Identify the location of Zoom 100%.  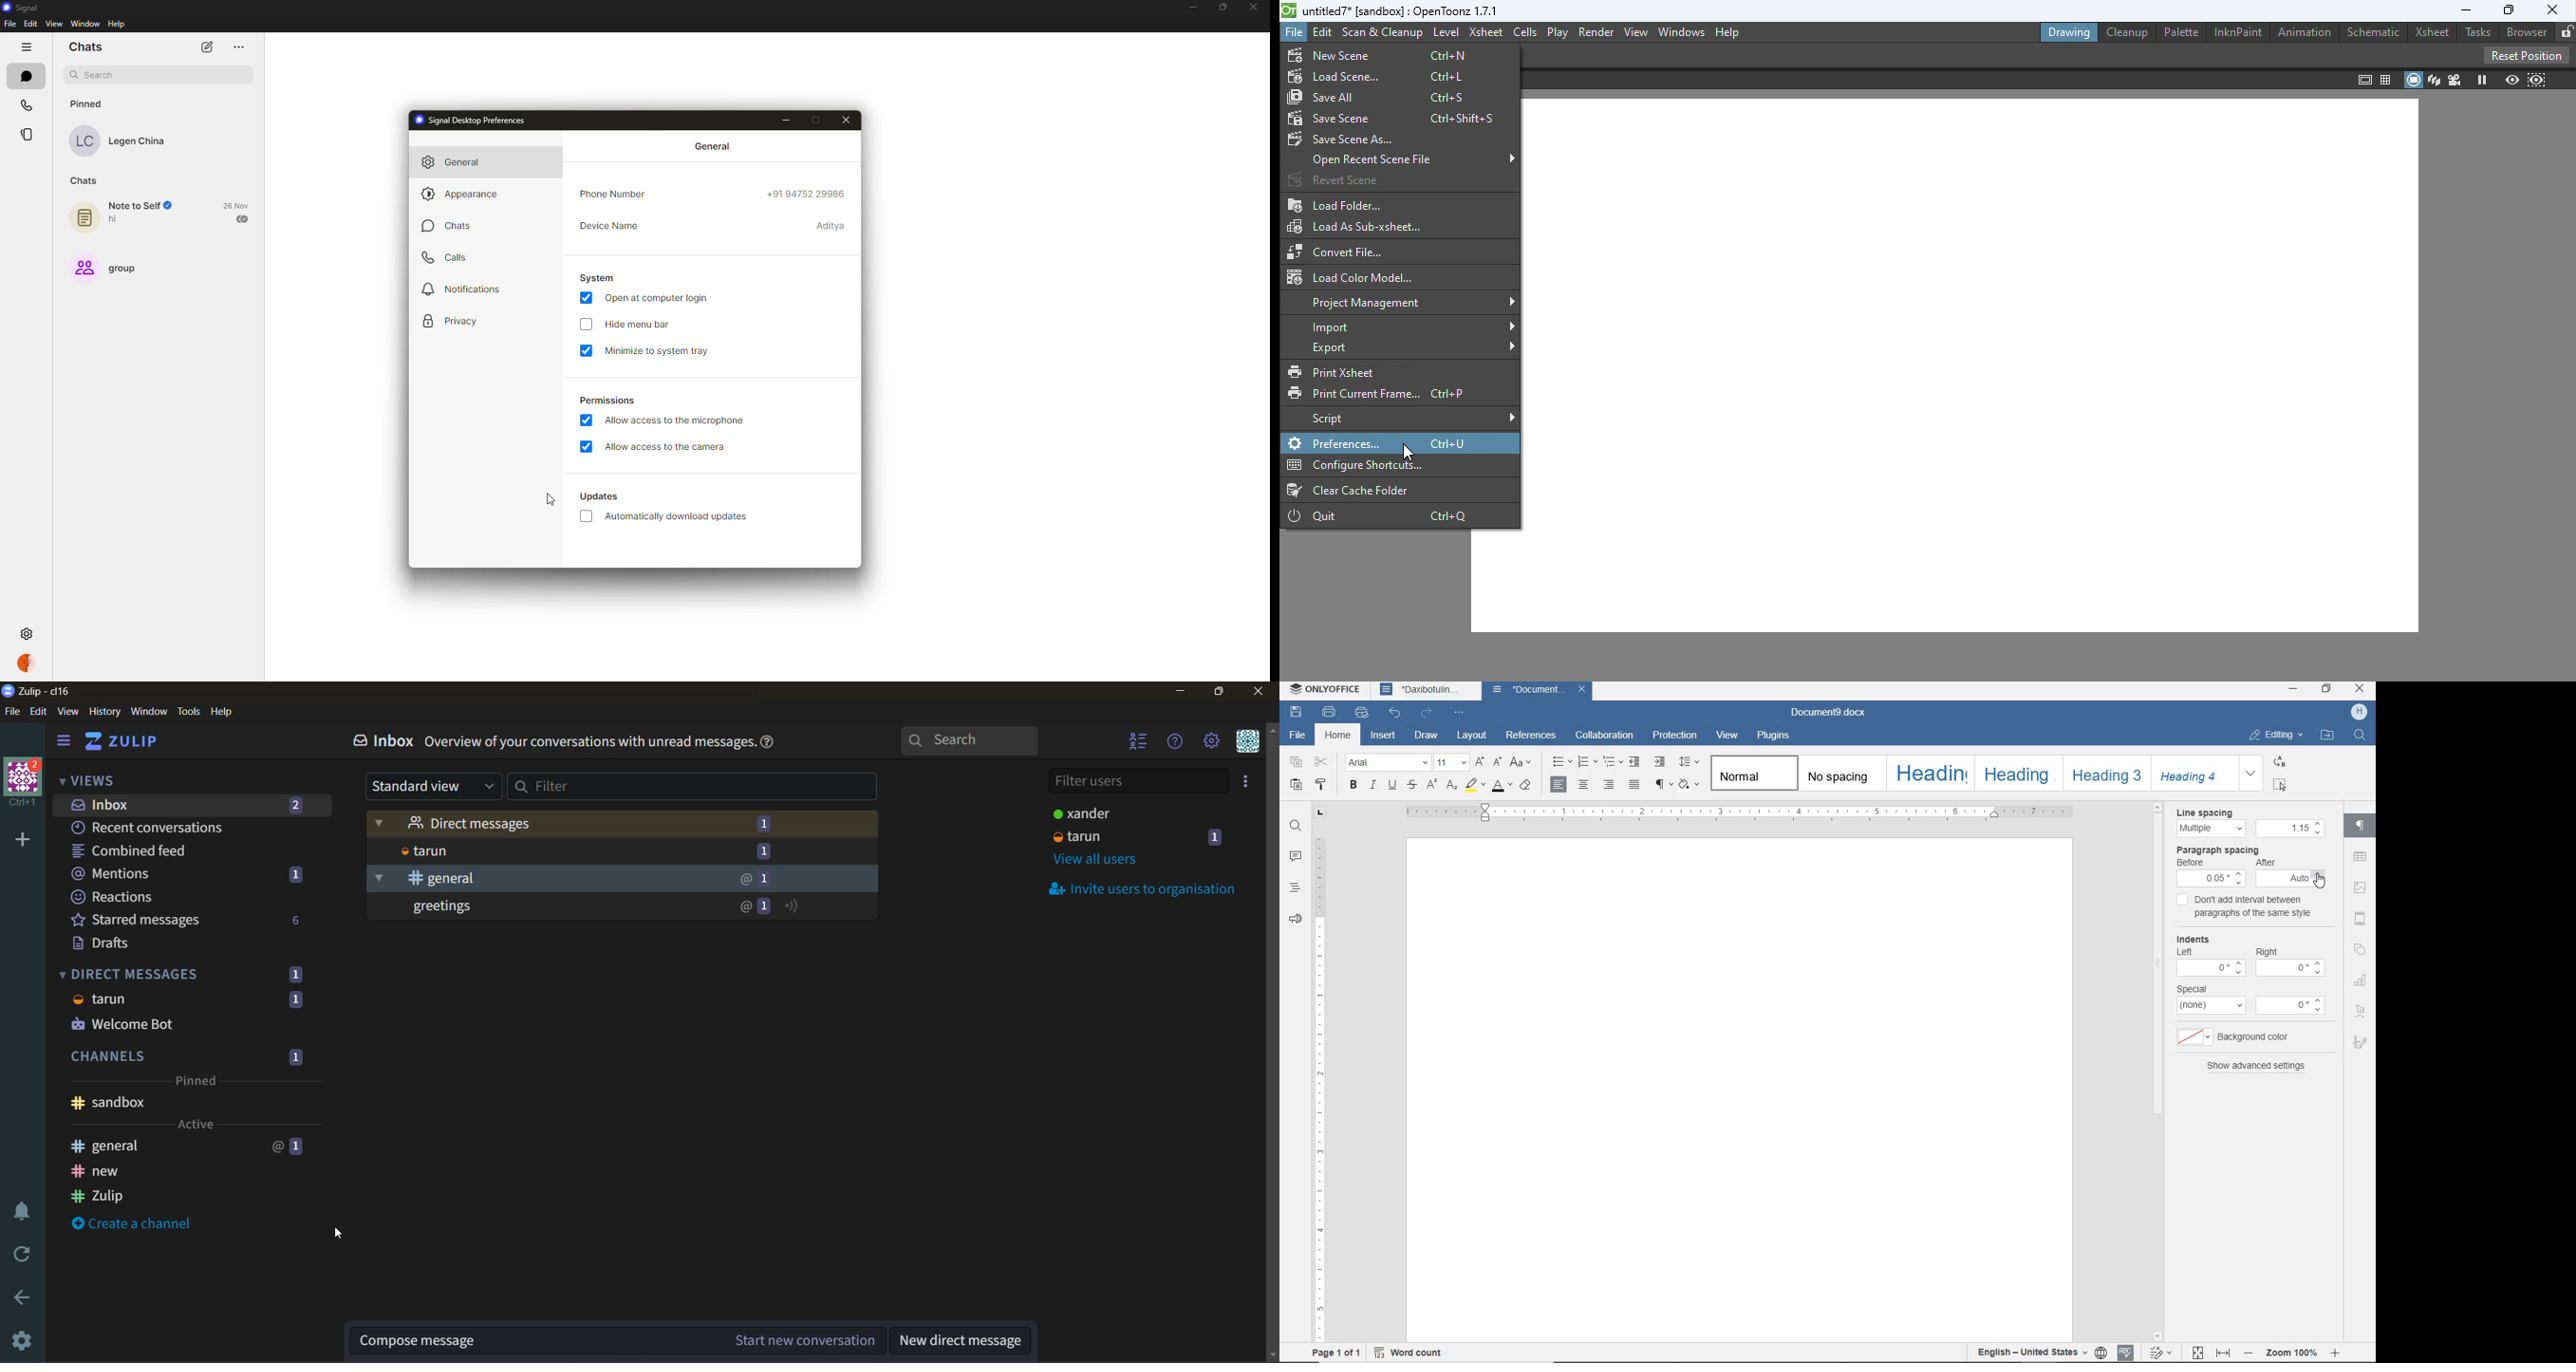
(2291, 1353).